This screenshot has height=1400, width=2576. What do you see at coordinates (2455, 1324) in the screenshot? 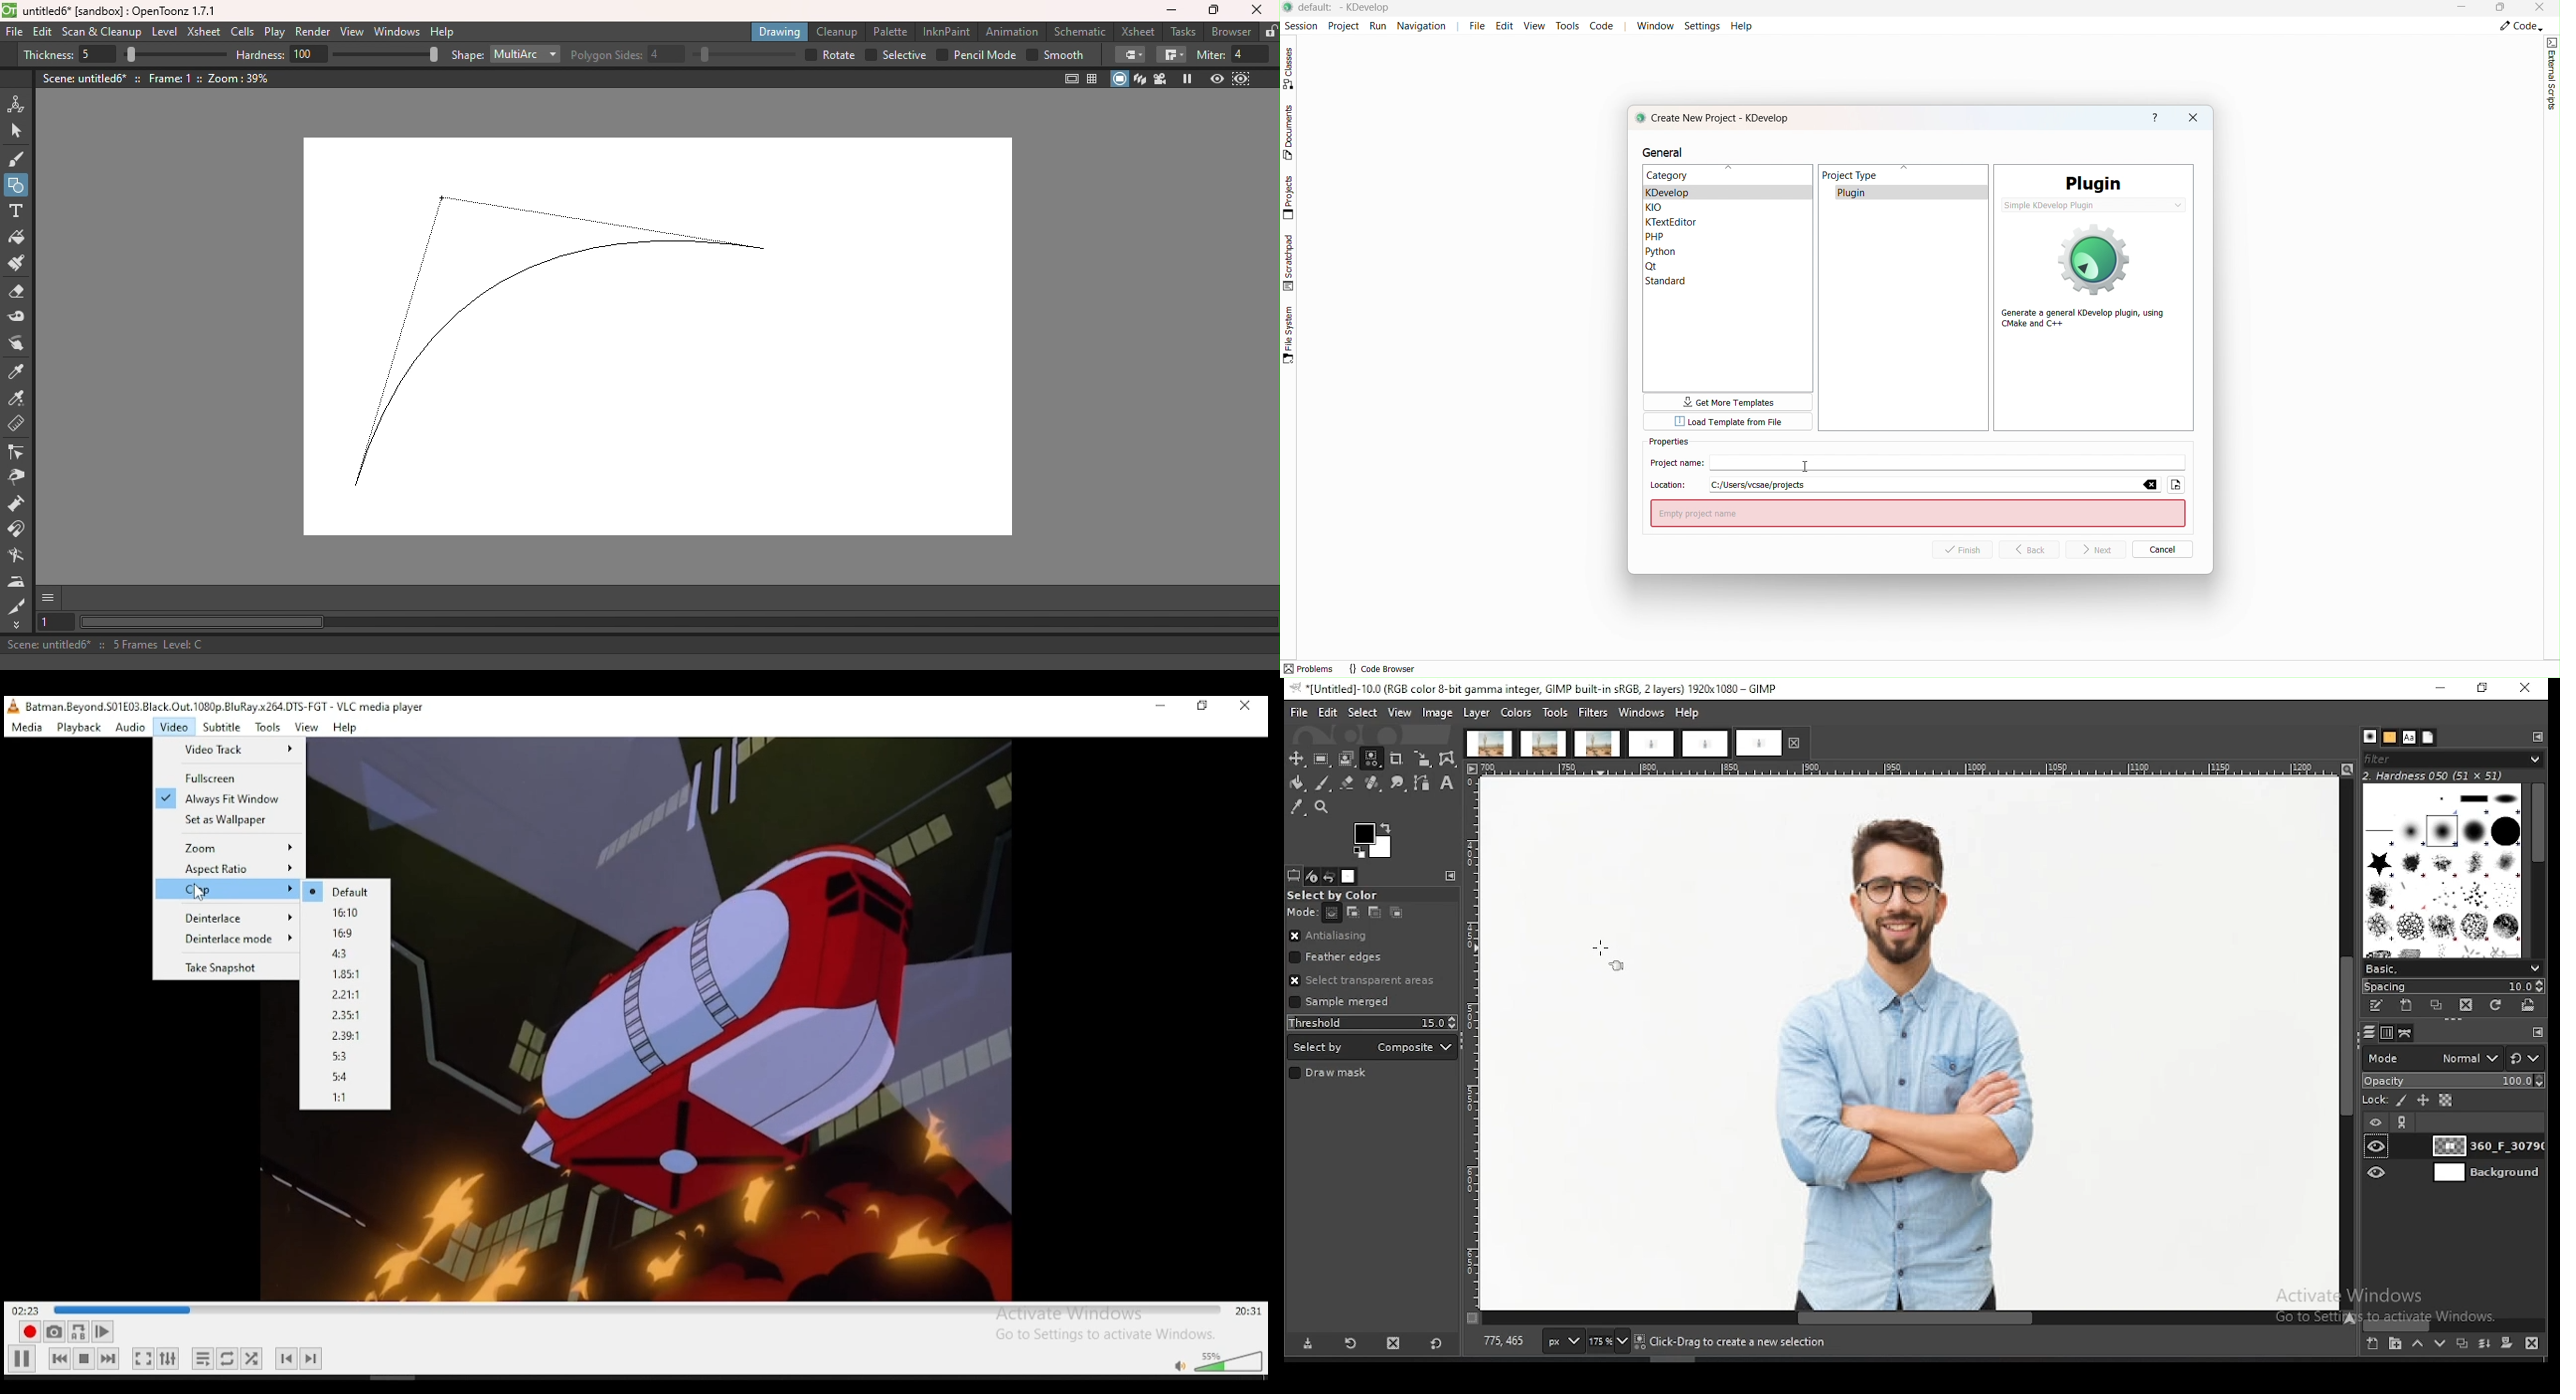
I see `scroll bar` at bounding box center [2455, 1324].